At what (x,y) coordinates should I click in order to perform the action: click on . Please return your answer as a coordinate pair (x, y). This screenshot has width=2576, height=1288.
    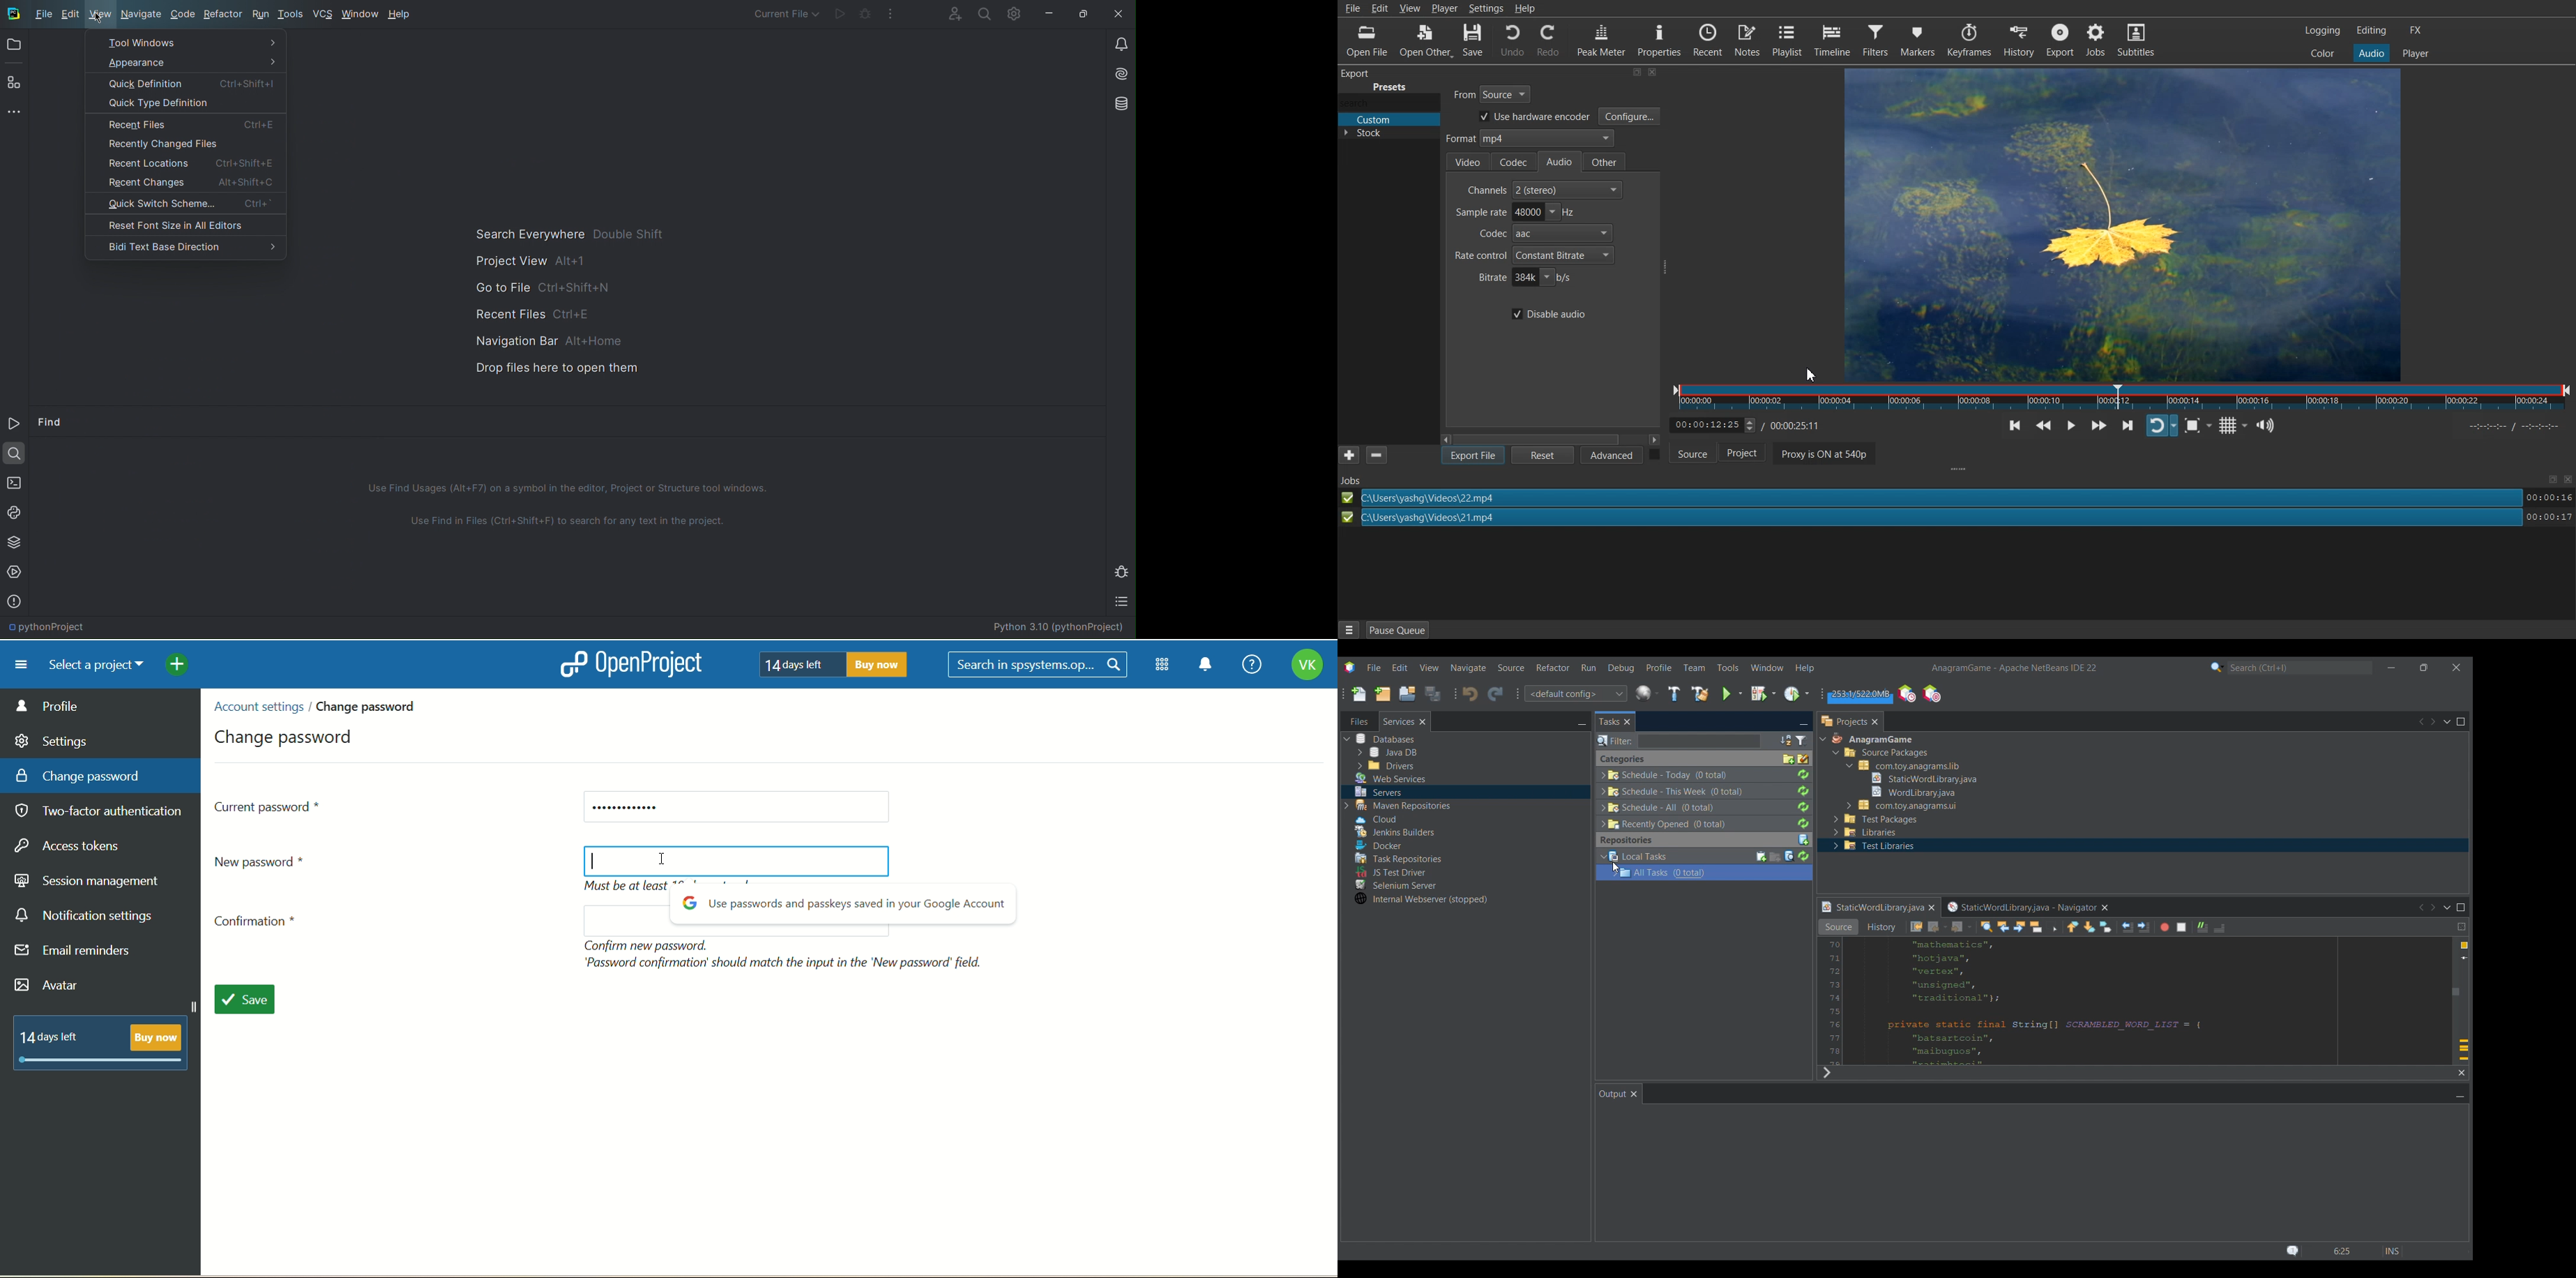
    Looking at the image, I should click on (1426, 902).